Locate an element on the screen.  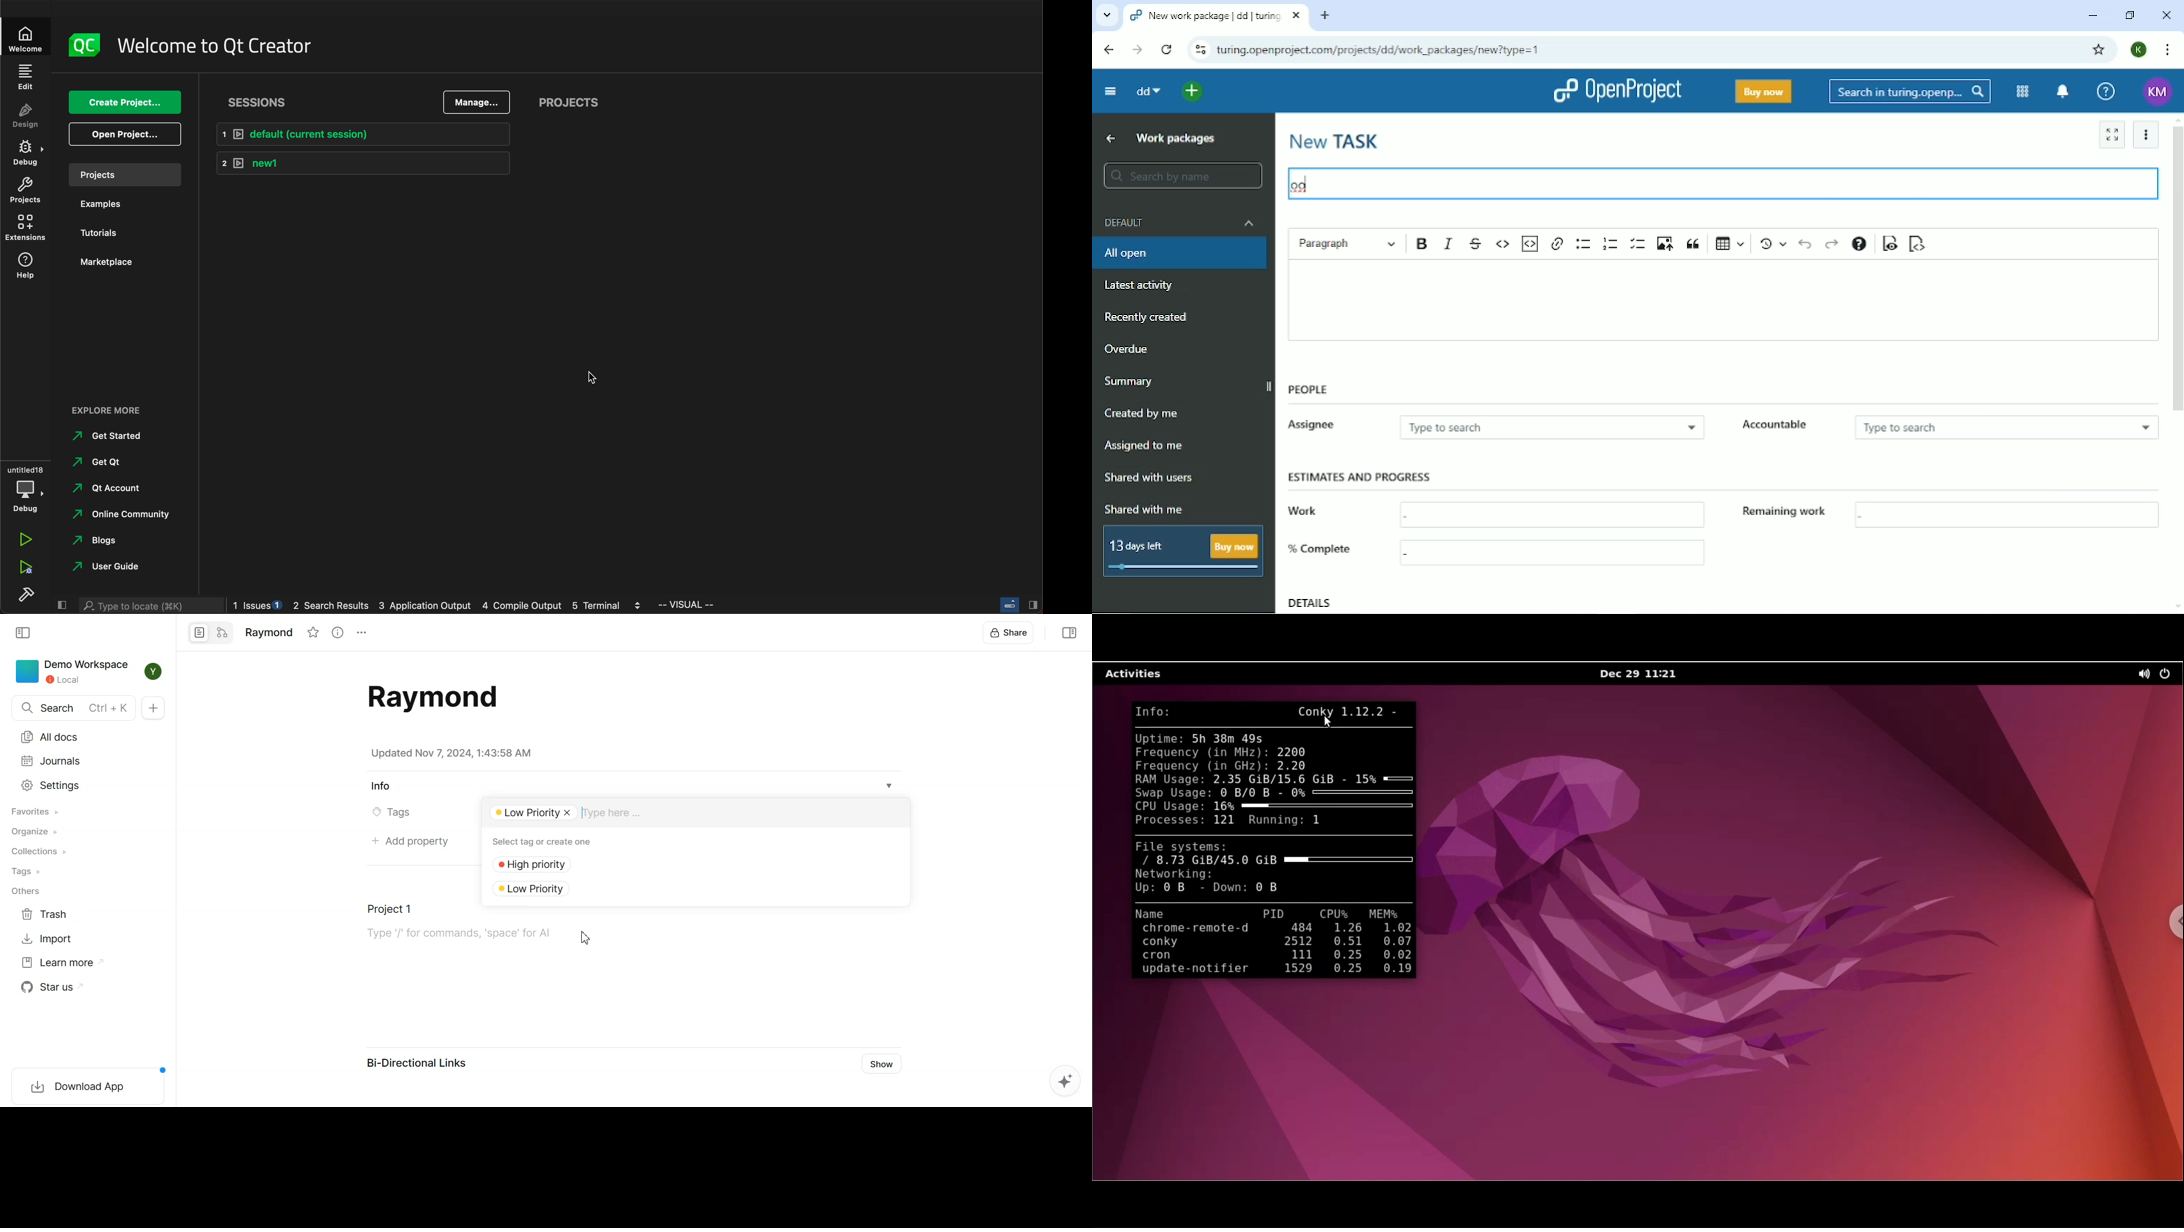
blogs is located at coordinates (105, 539).